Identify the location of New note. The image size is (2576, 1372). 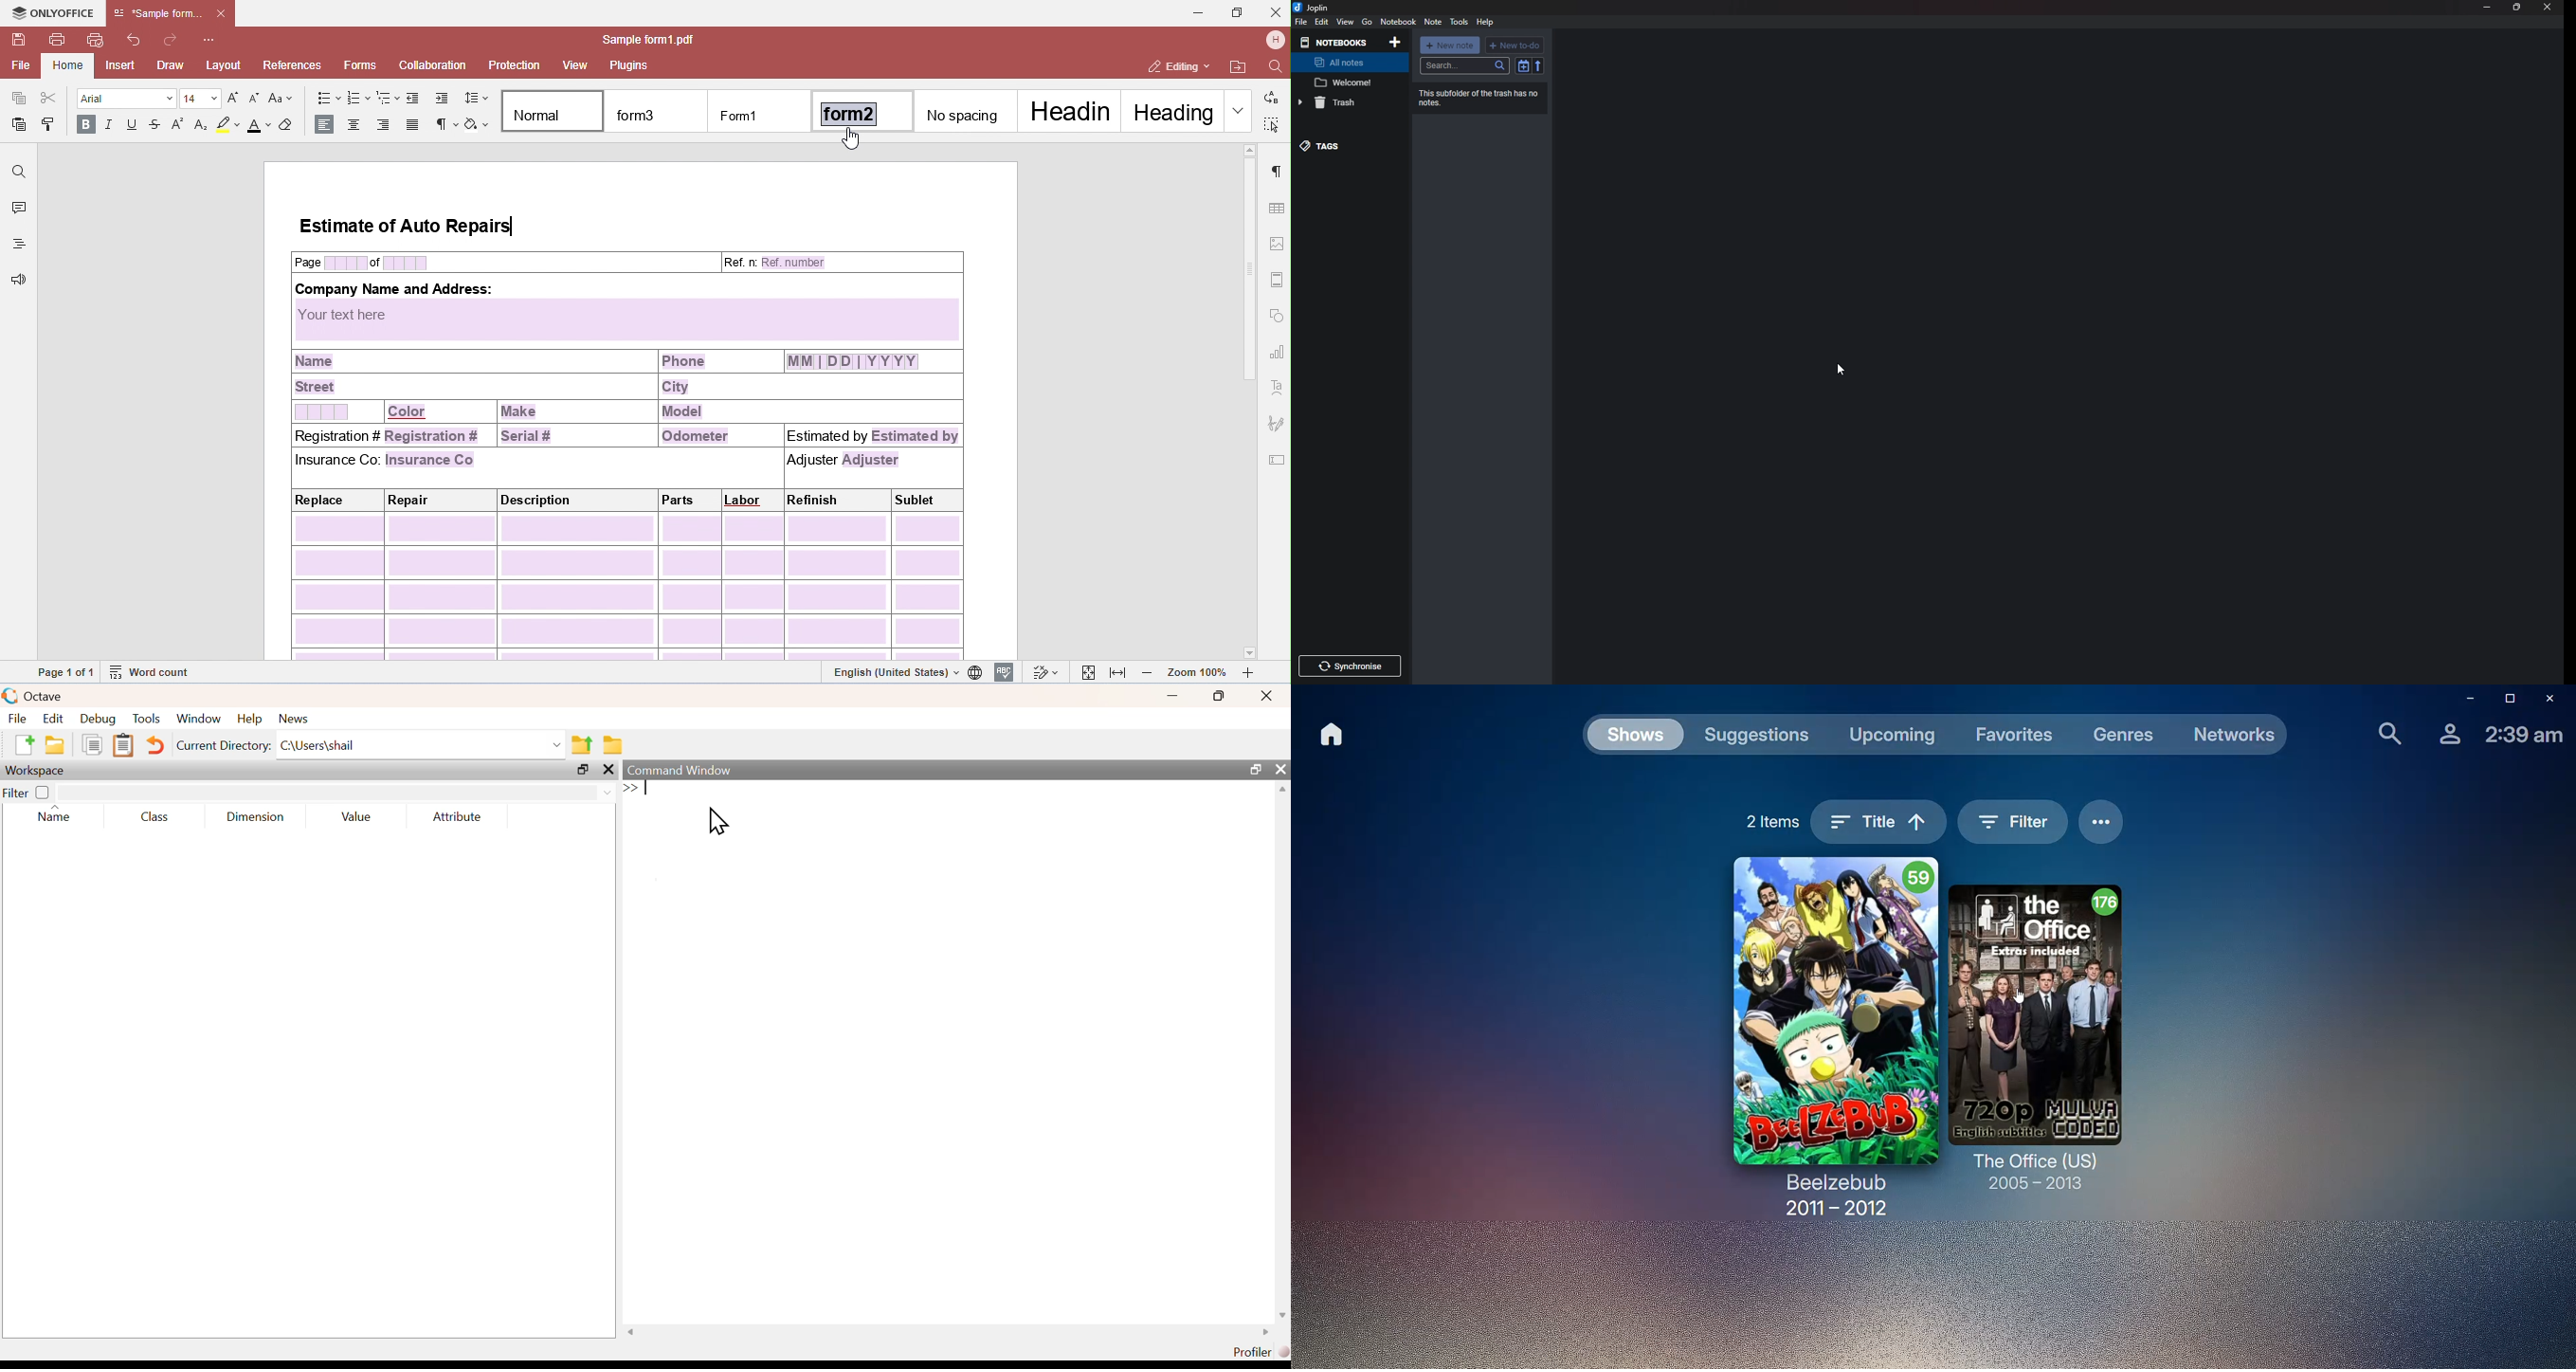
(1450, 45).